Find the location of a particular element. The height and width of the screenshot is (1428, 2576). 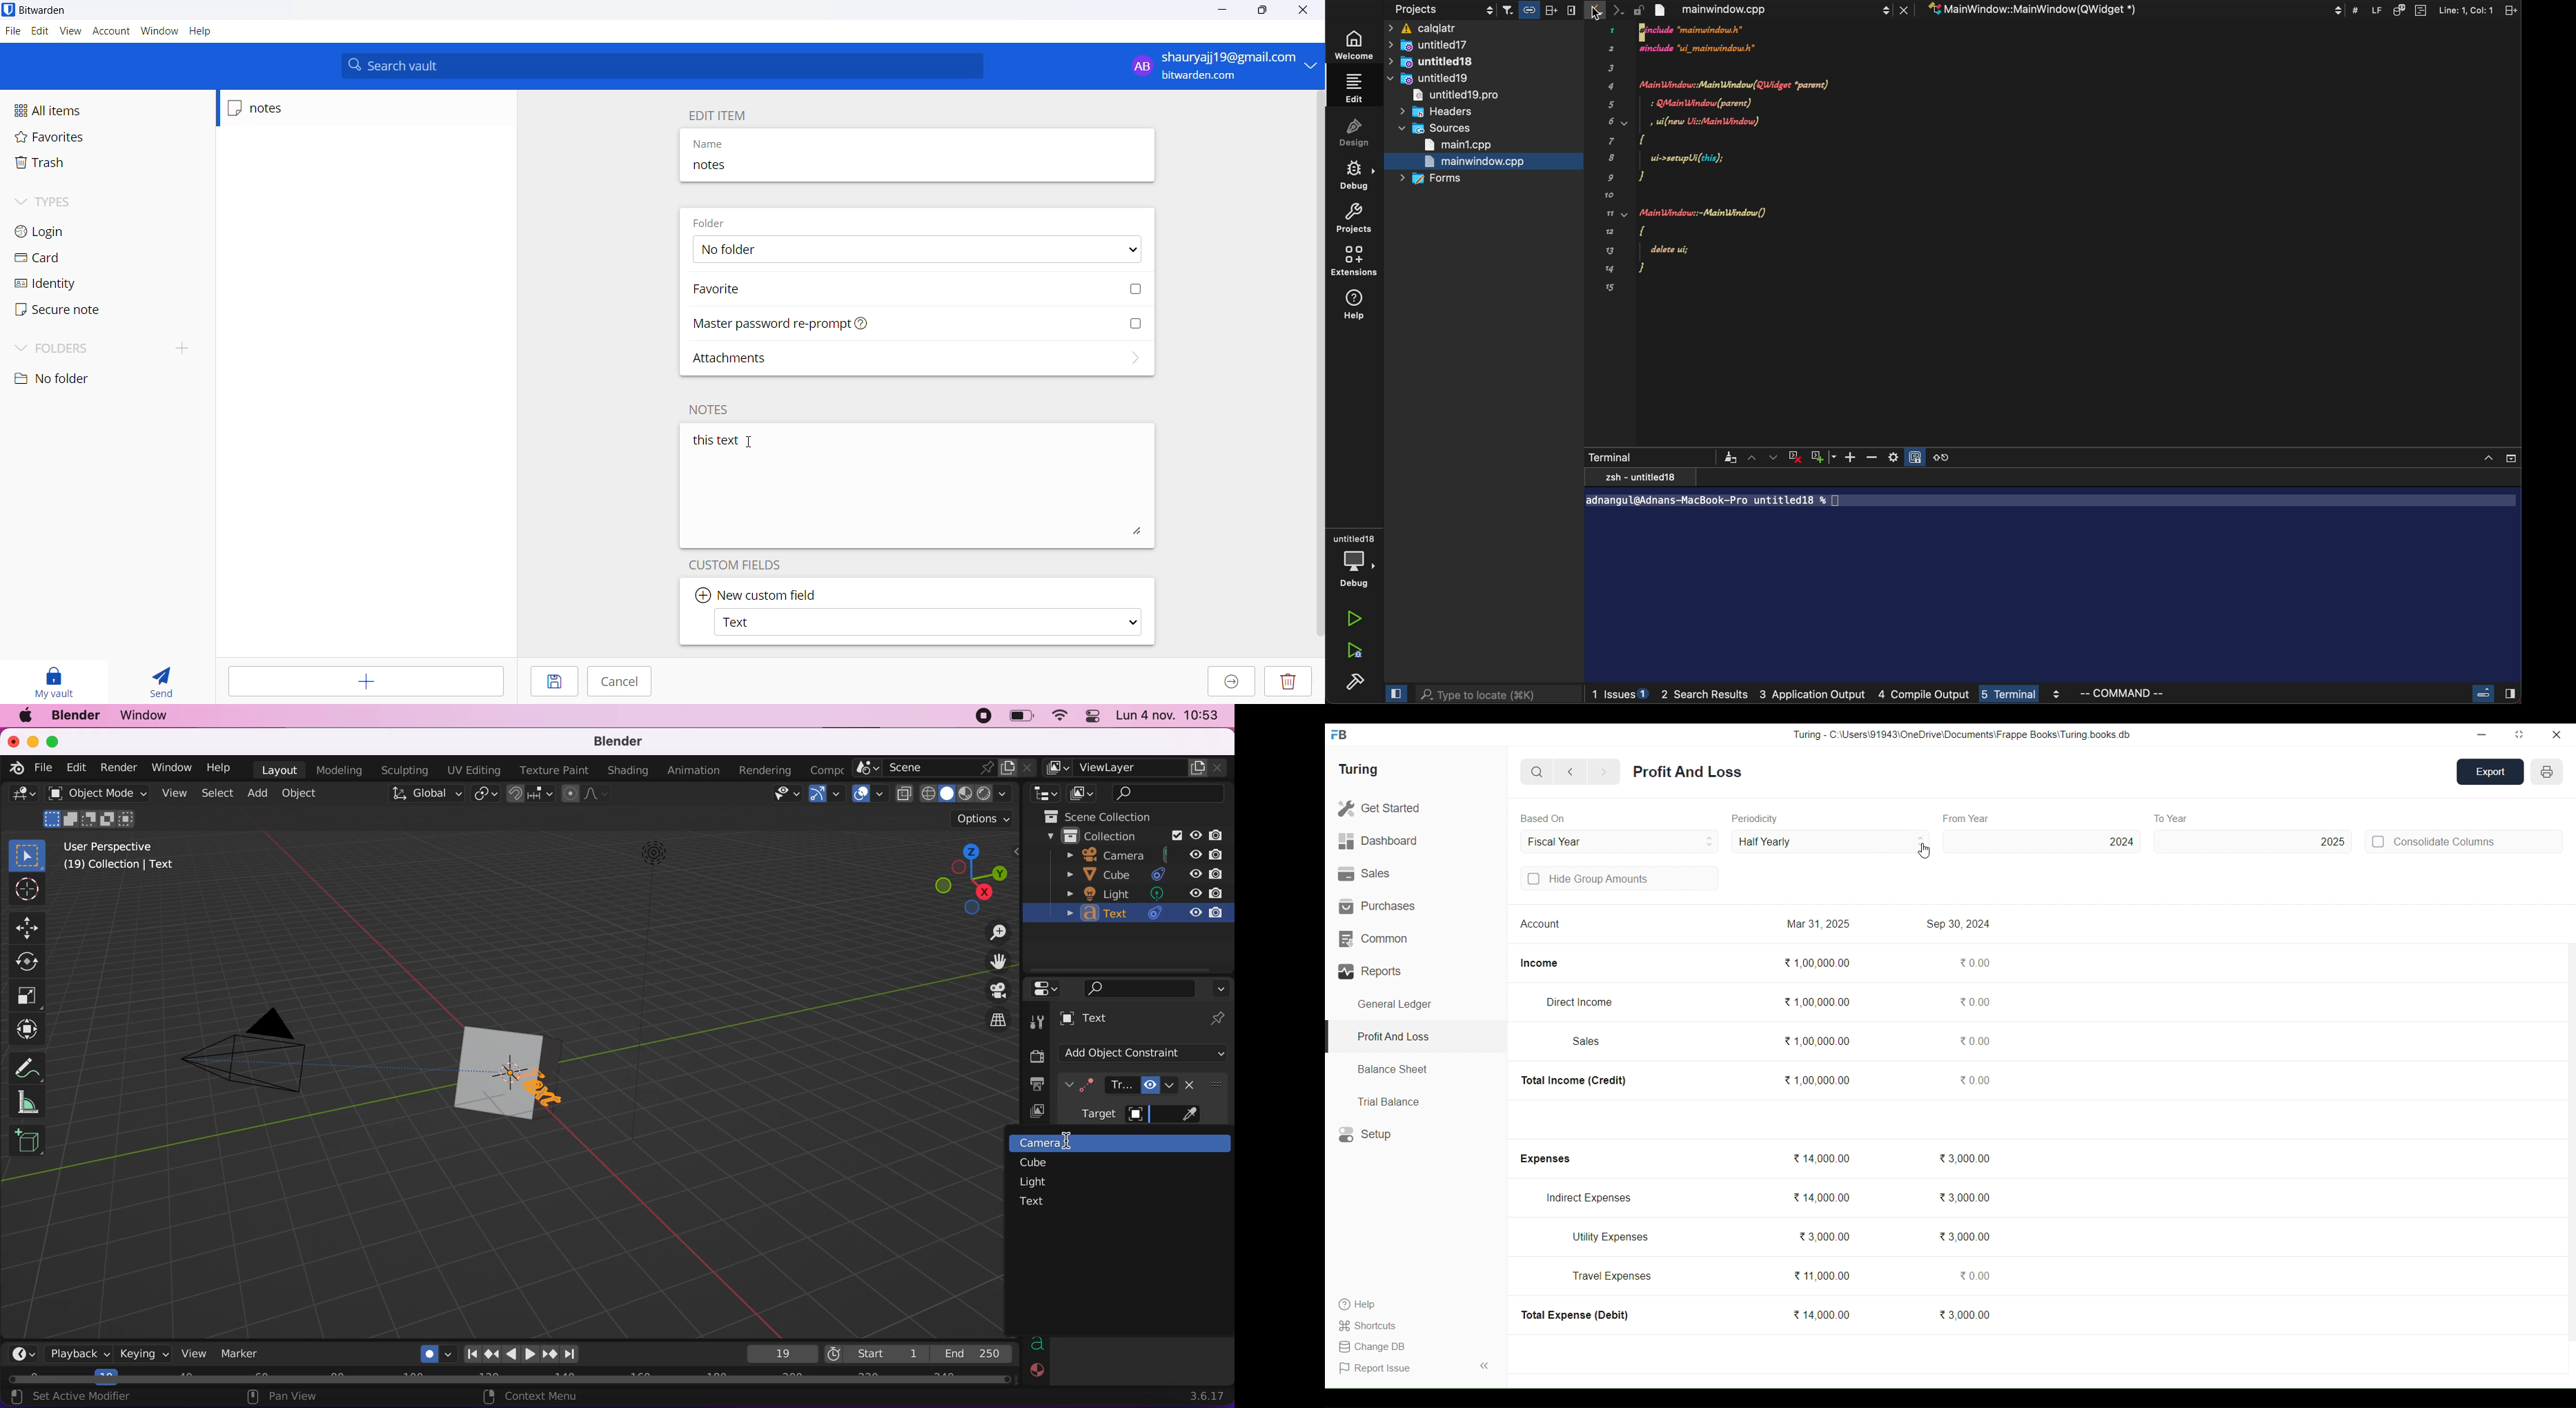

Utility Expenses is located at coordinates (1612, 1237).